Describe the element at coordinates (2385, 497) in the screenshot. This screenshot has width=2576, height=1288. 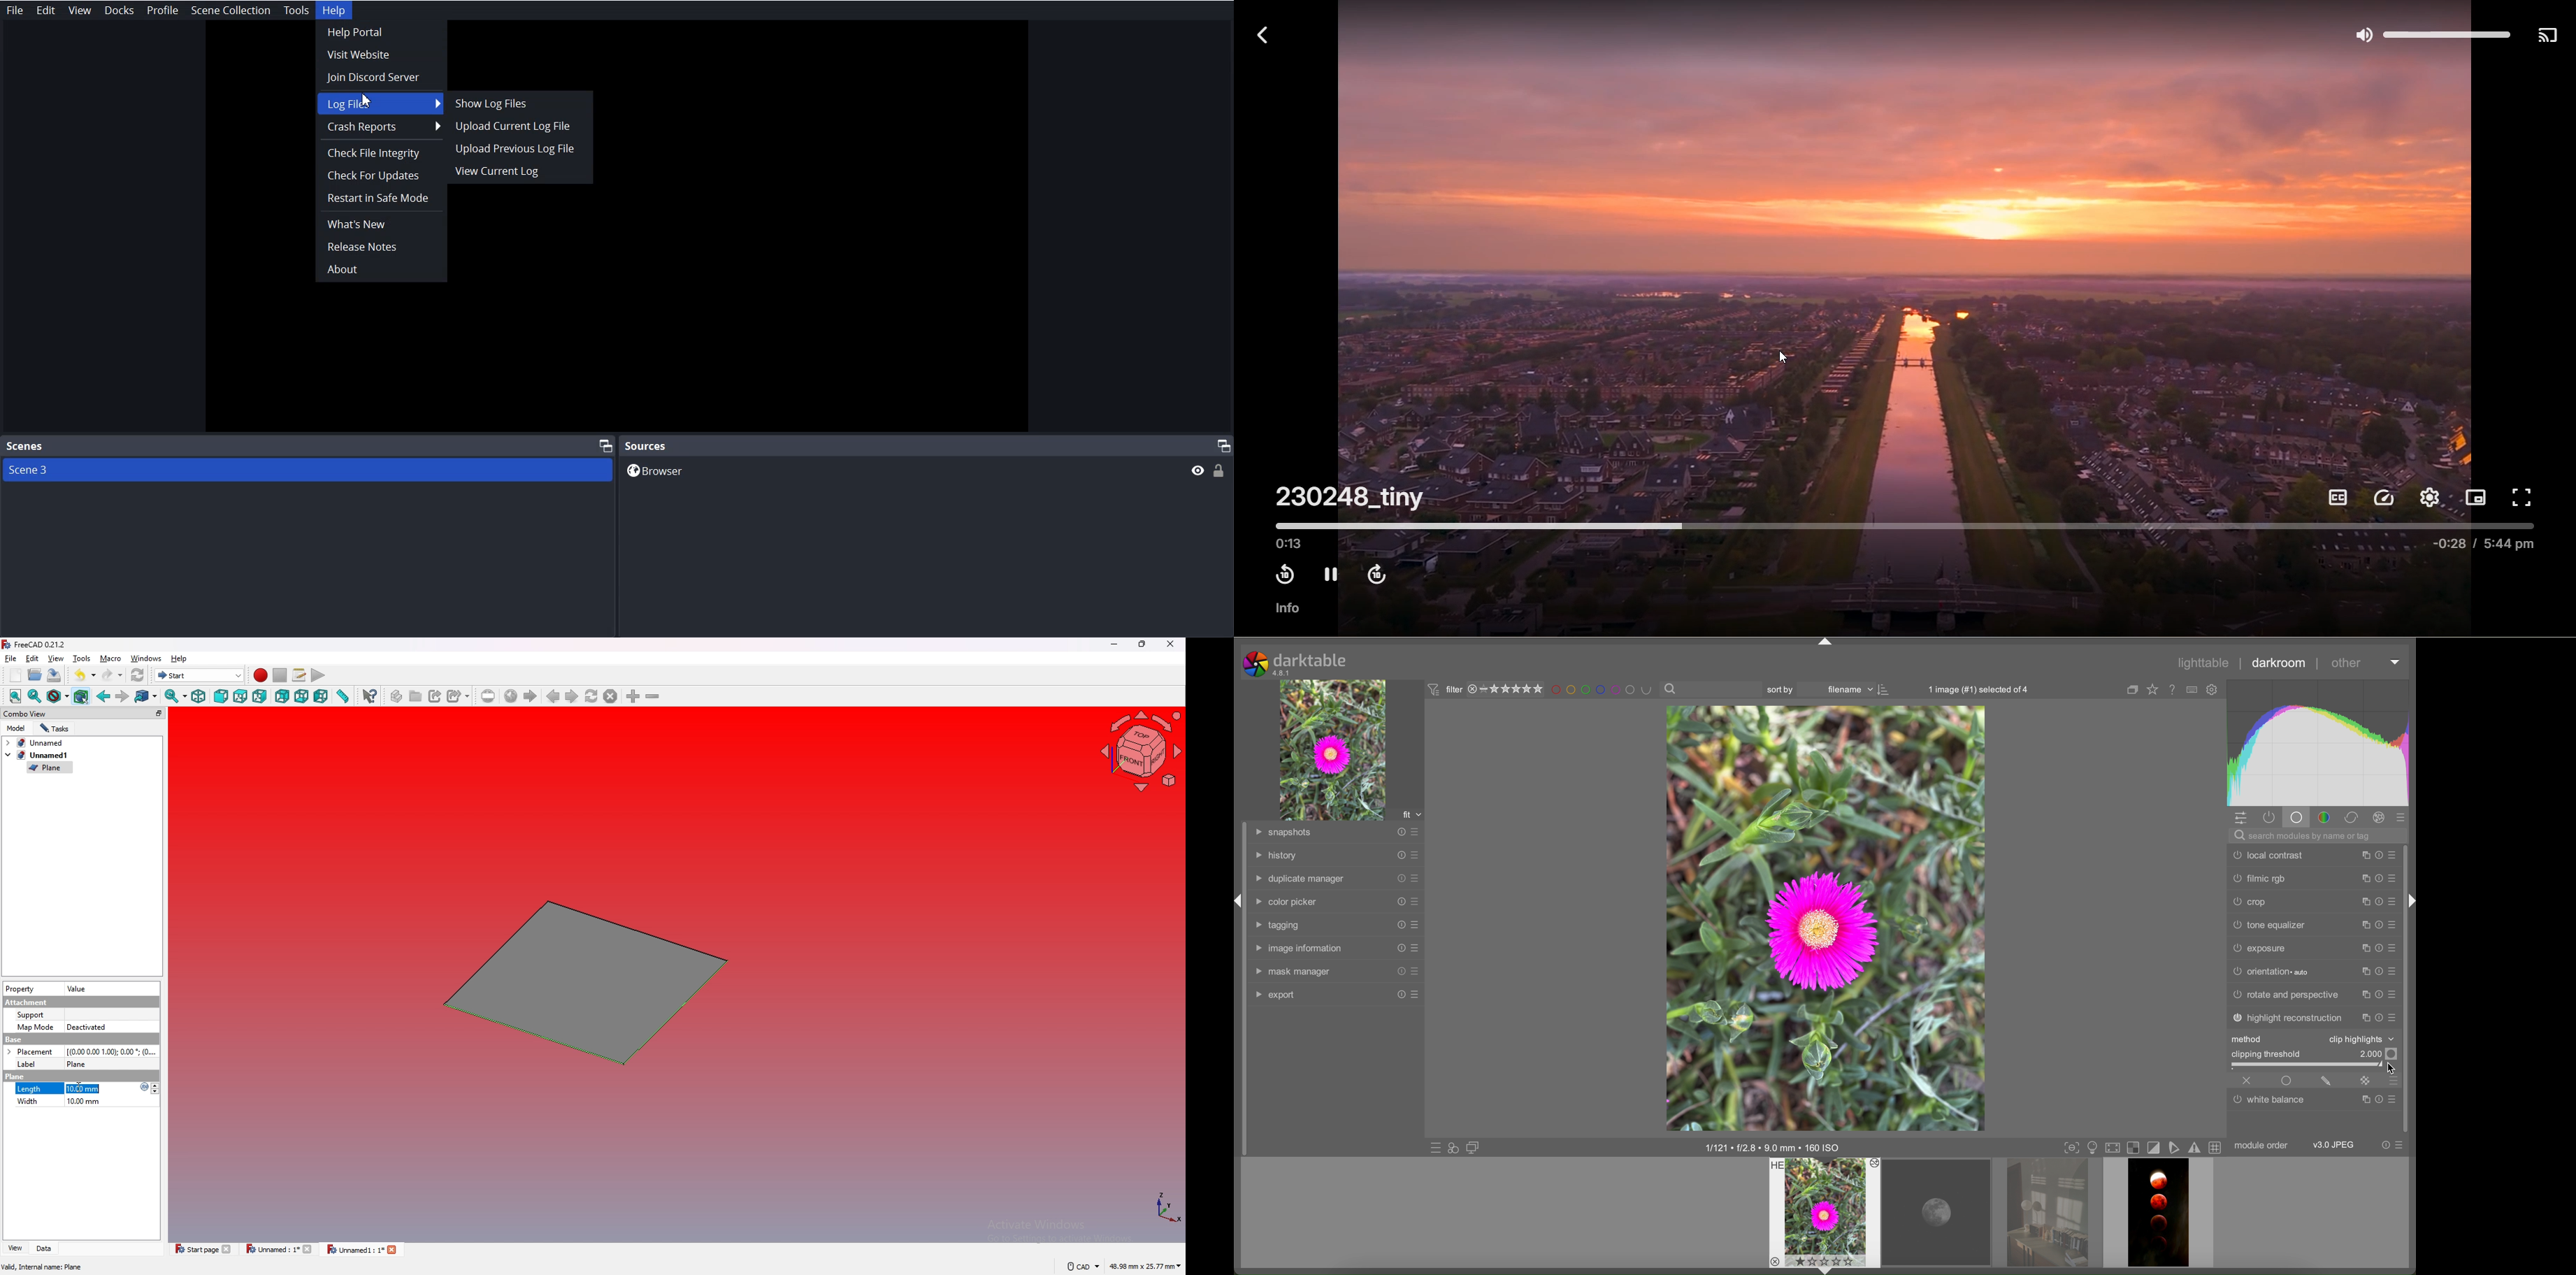
I see `playback speed` at that location.